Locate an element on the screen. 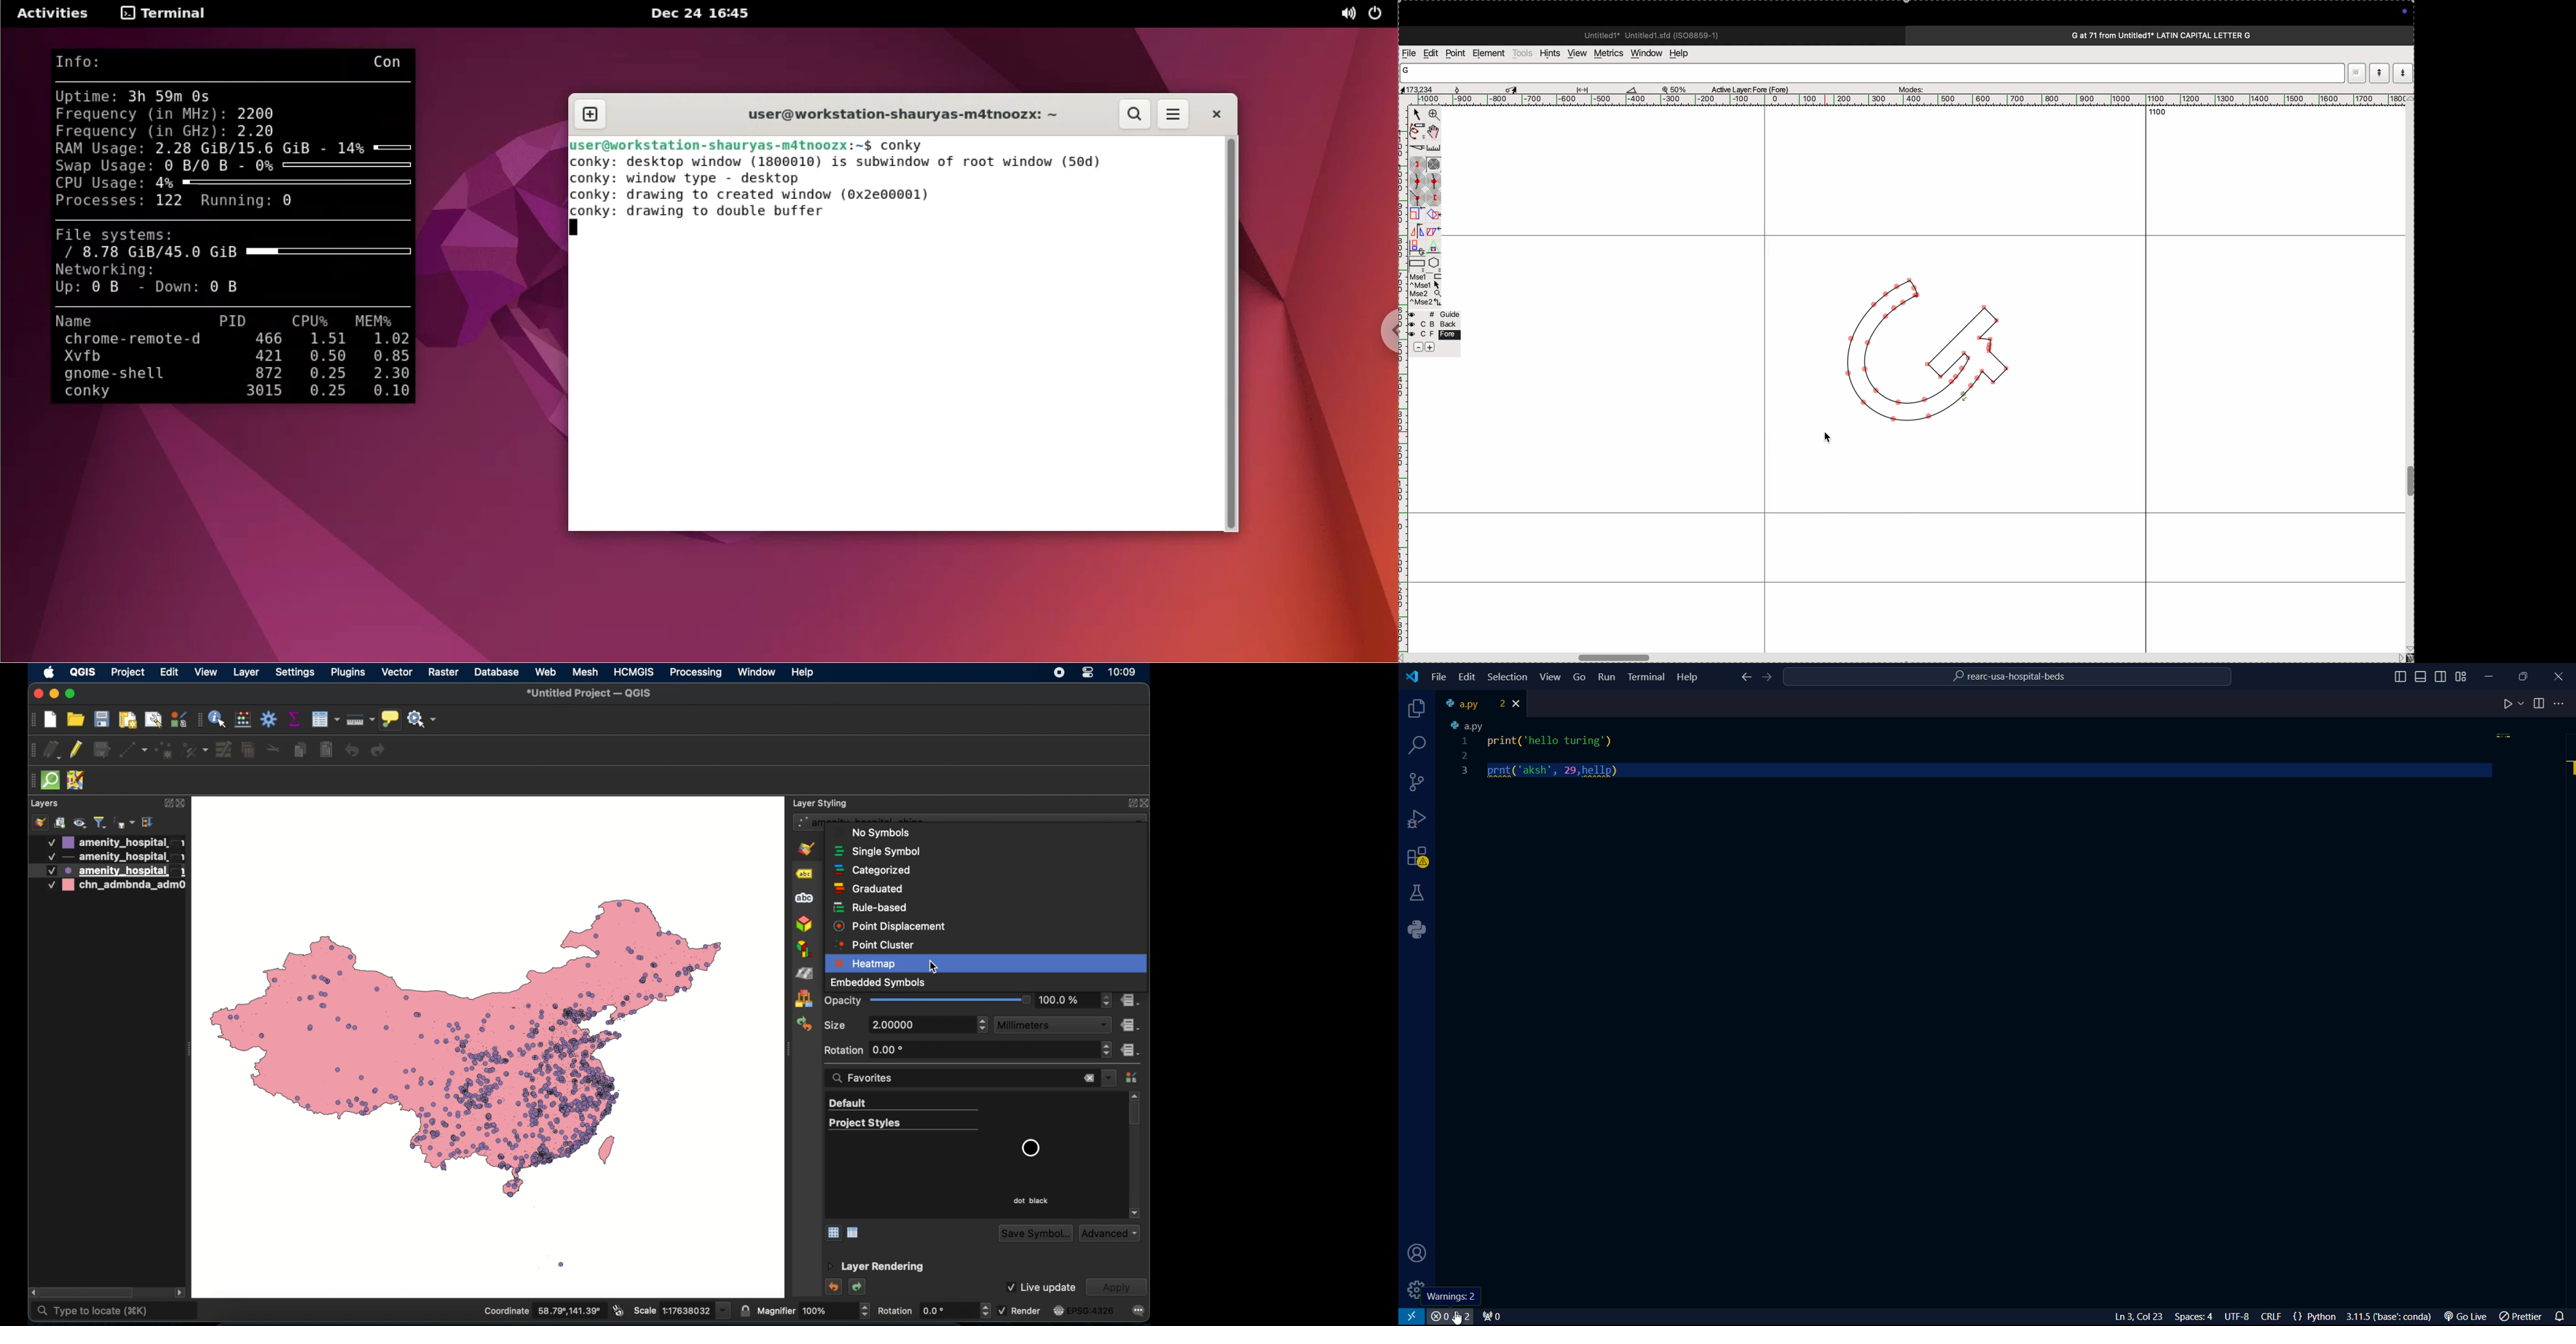 This screenshot has width=2576, height=1344. knife is located at coordinates (1416, 149).